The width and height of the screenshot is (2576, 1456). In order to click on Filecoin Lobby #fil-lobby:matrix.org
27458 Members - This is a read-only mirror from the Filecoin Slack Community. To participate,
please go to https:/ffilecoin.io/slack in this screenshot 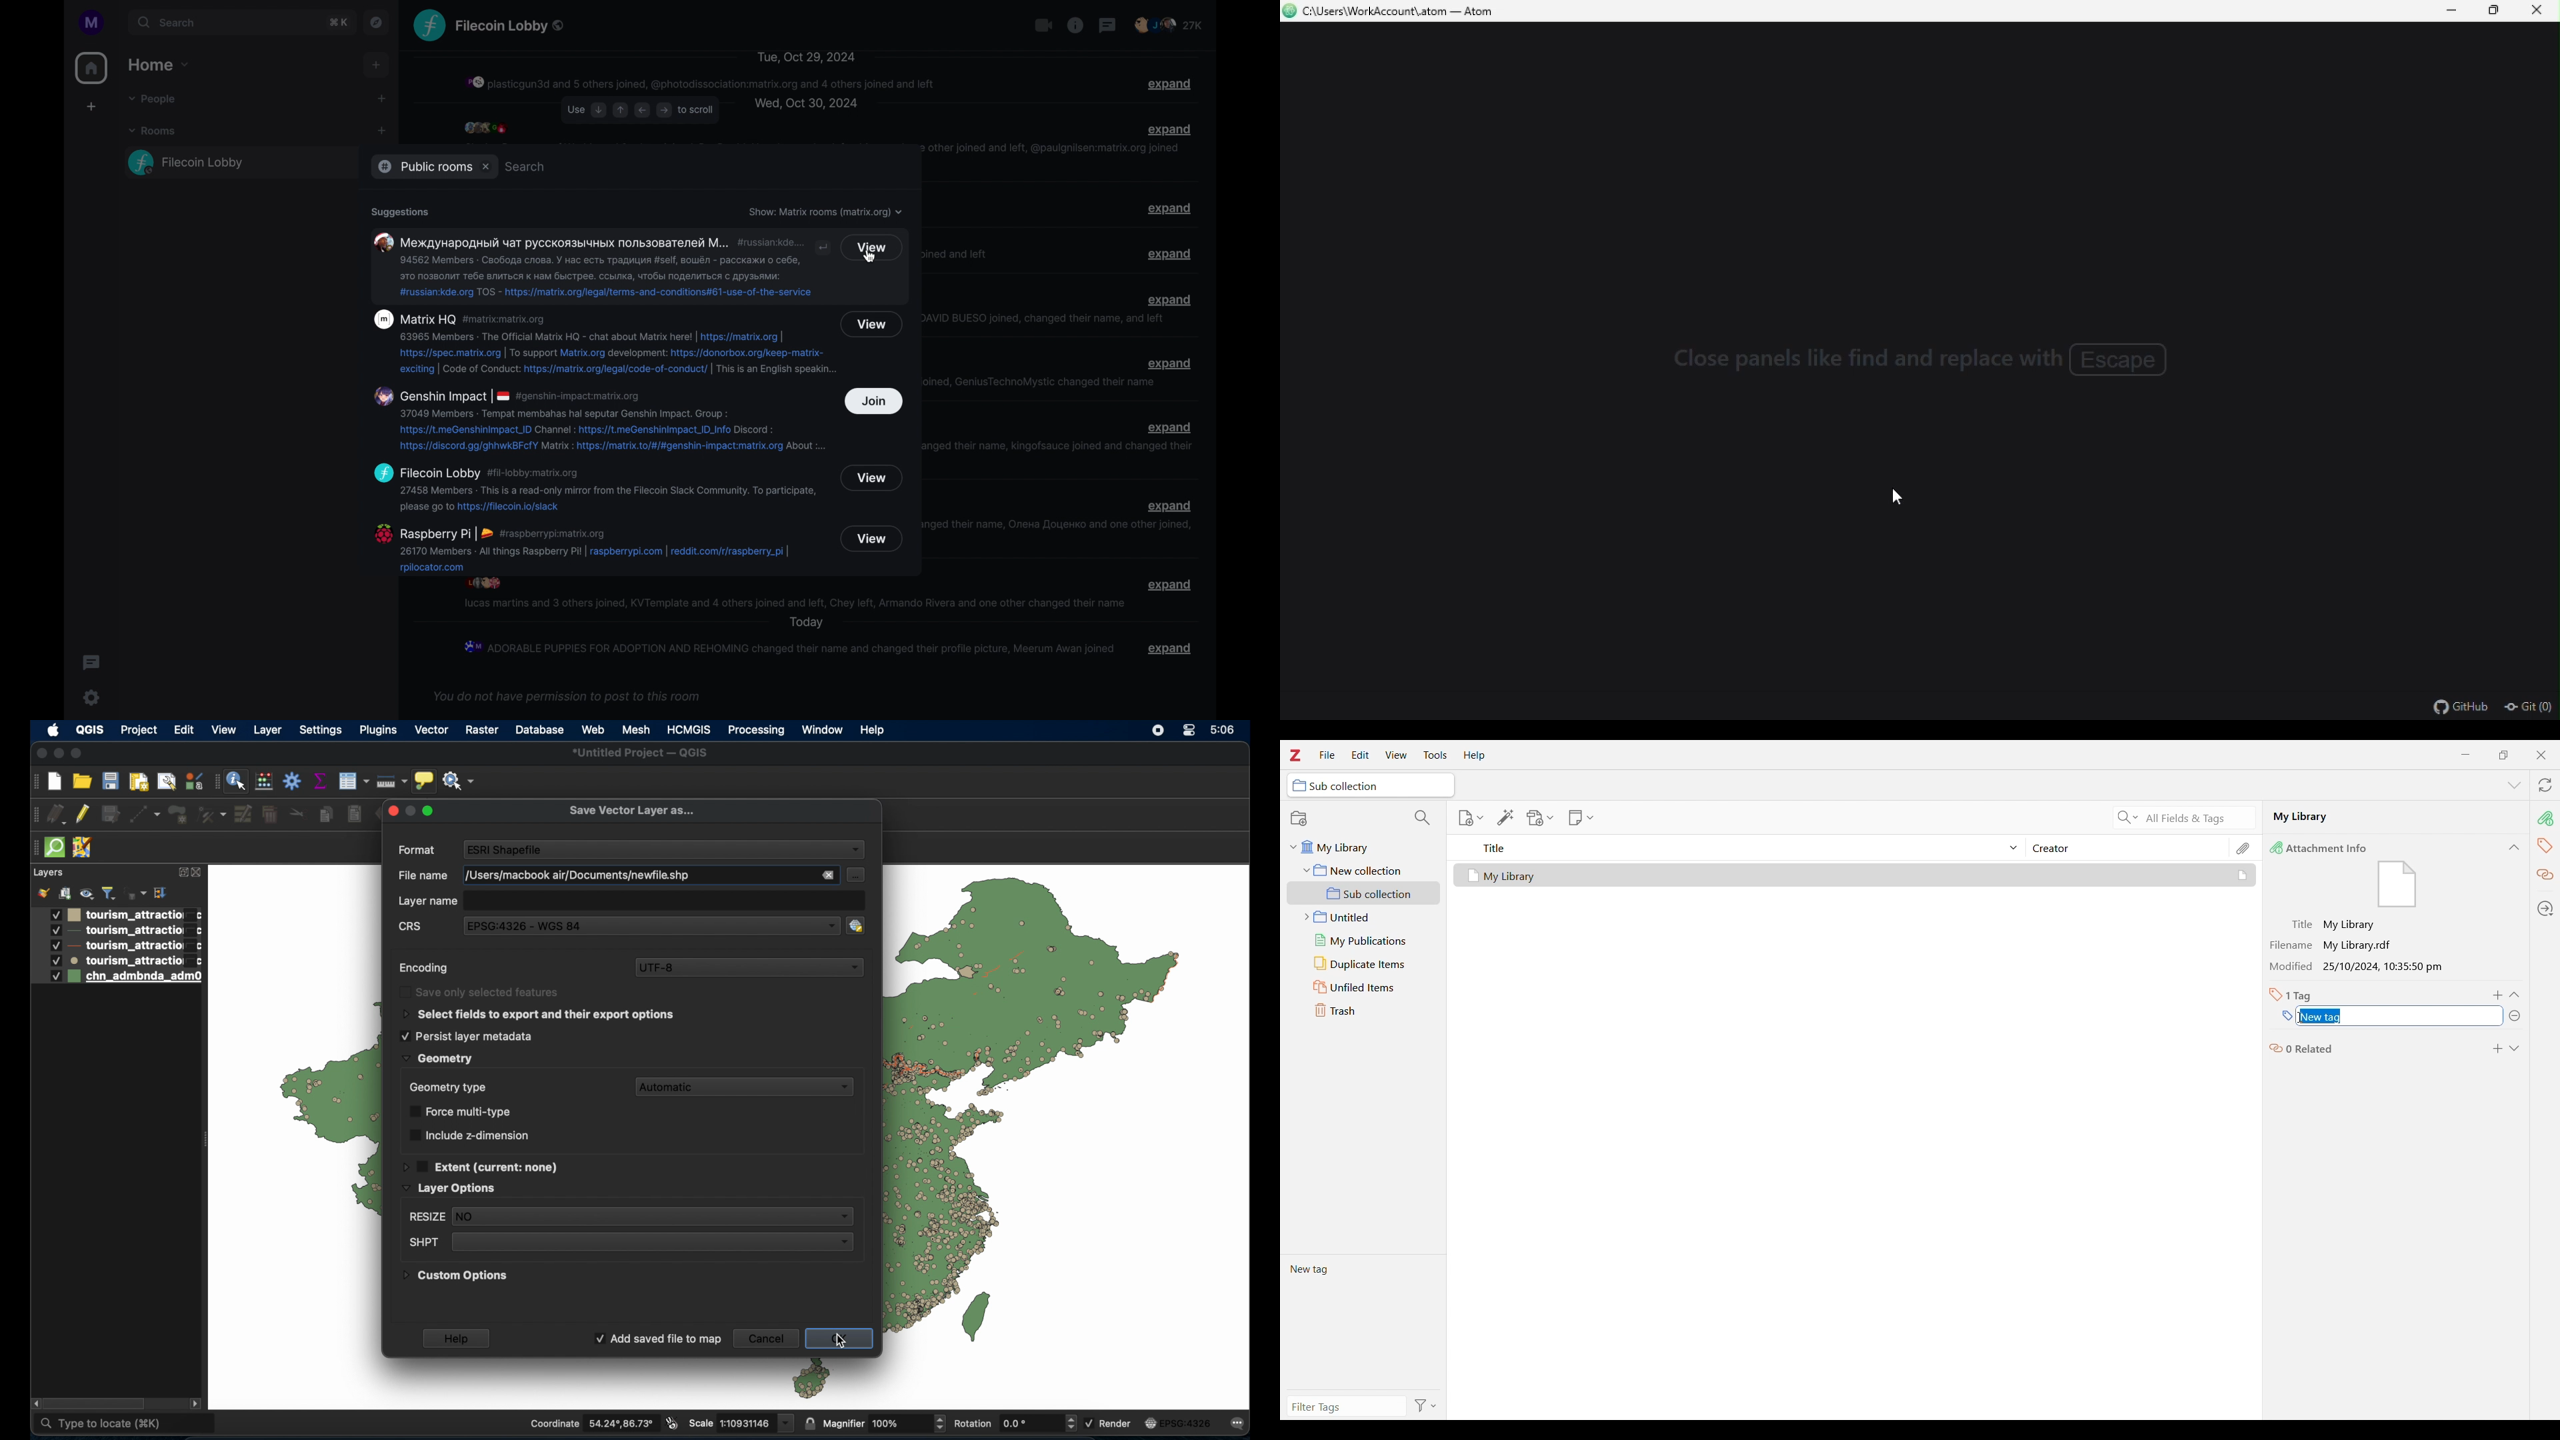, I will do `click(595, 488)`.